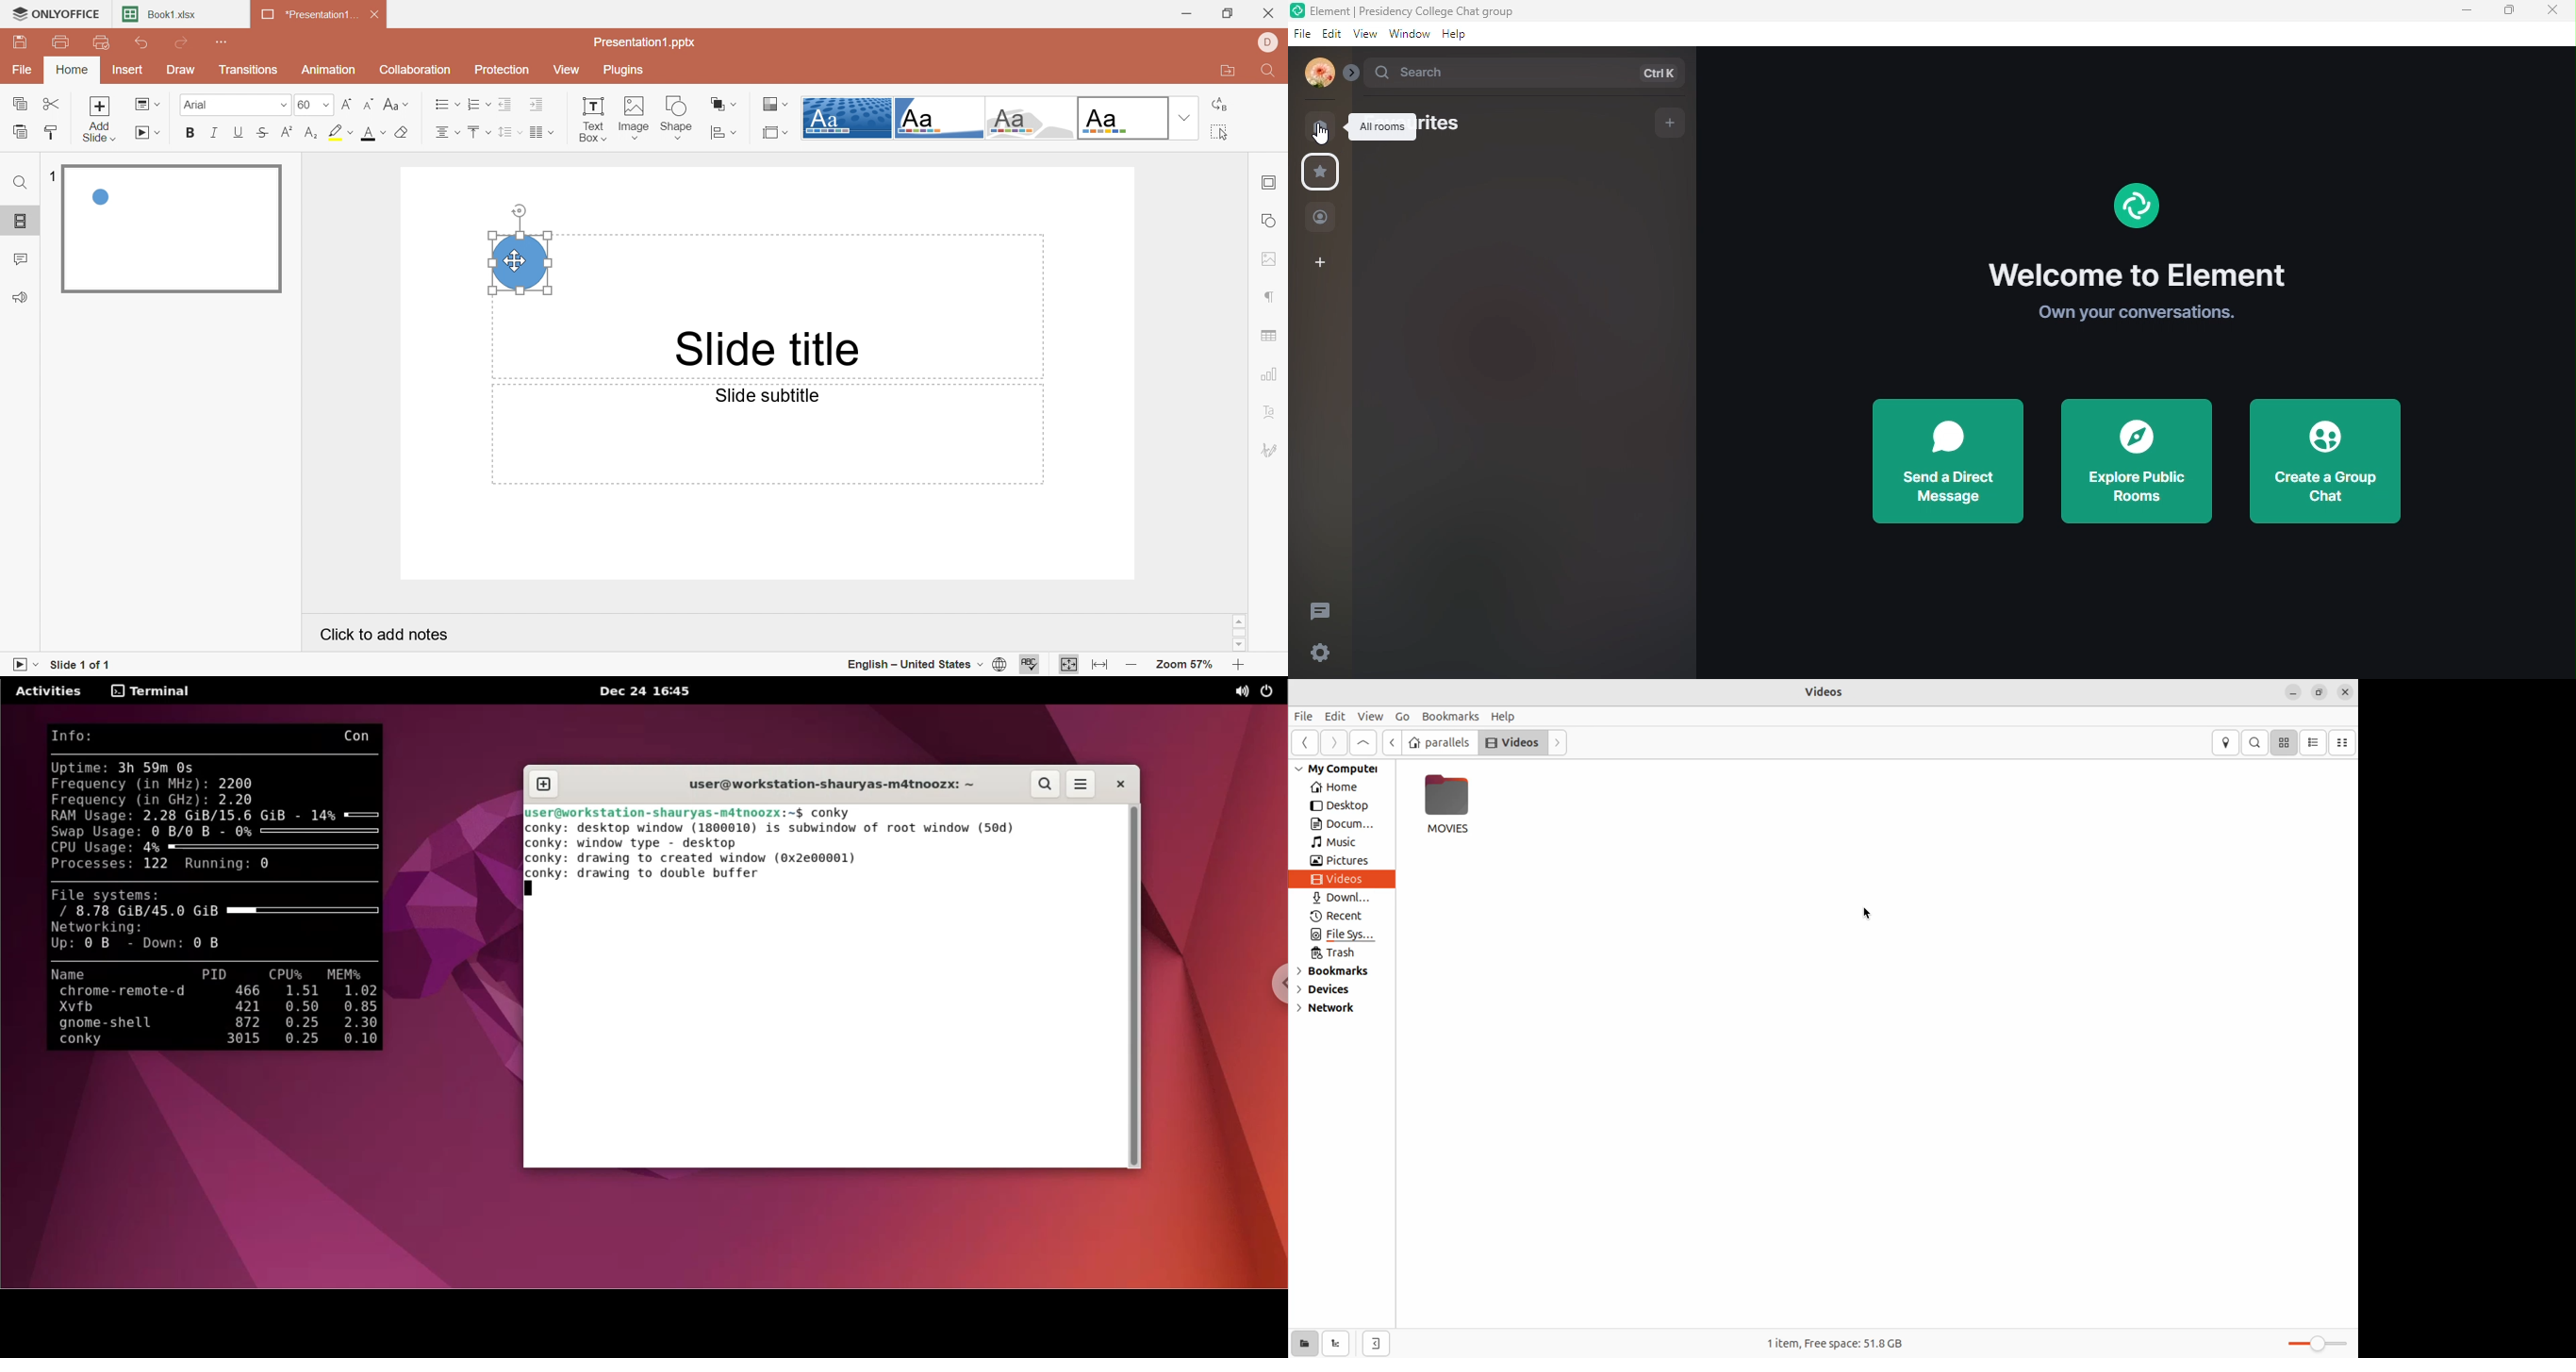 Image resolution: width=2576 pixels, height=1372 pixels. I want to click on help, so click(1454, 37).